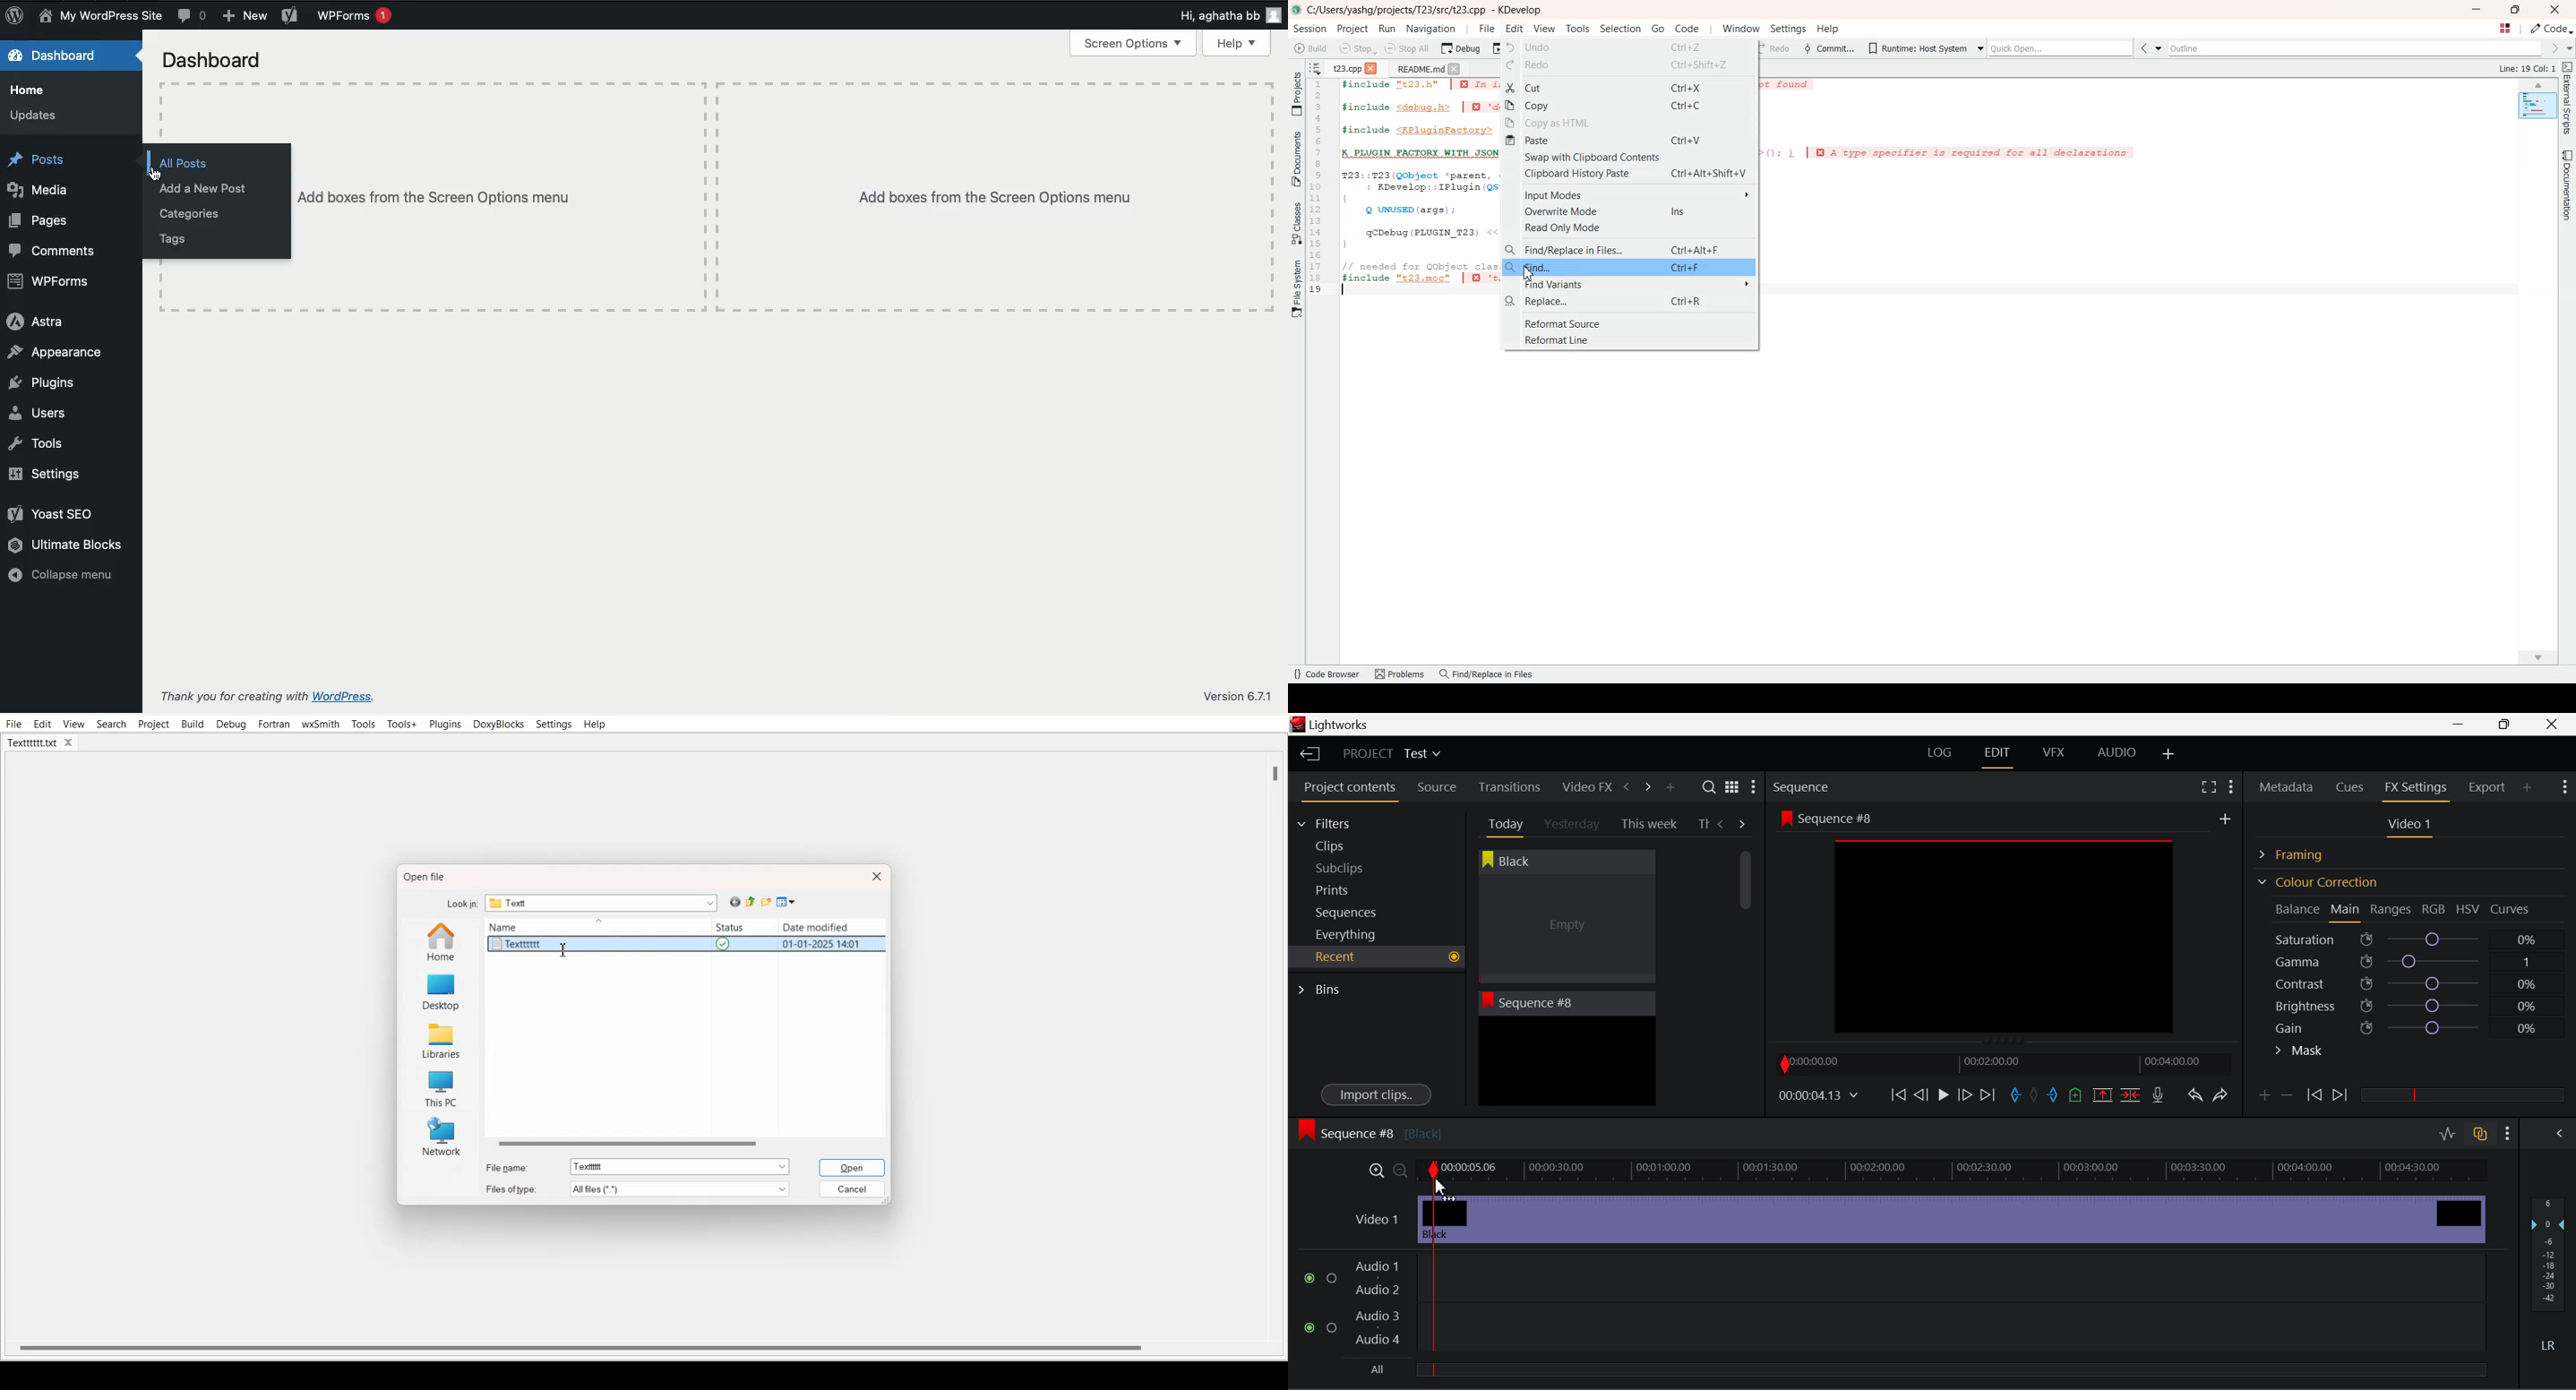 The width and height of the screenshot is (2576, 1400). I want to click on Recent Tab Open, so click(1377, 957).